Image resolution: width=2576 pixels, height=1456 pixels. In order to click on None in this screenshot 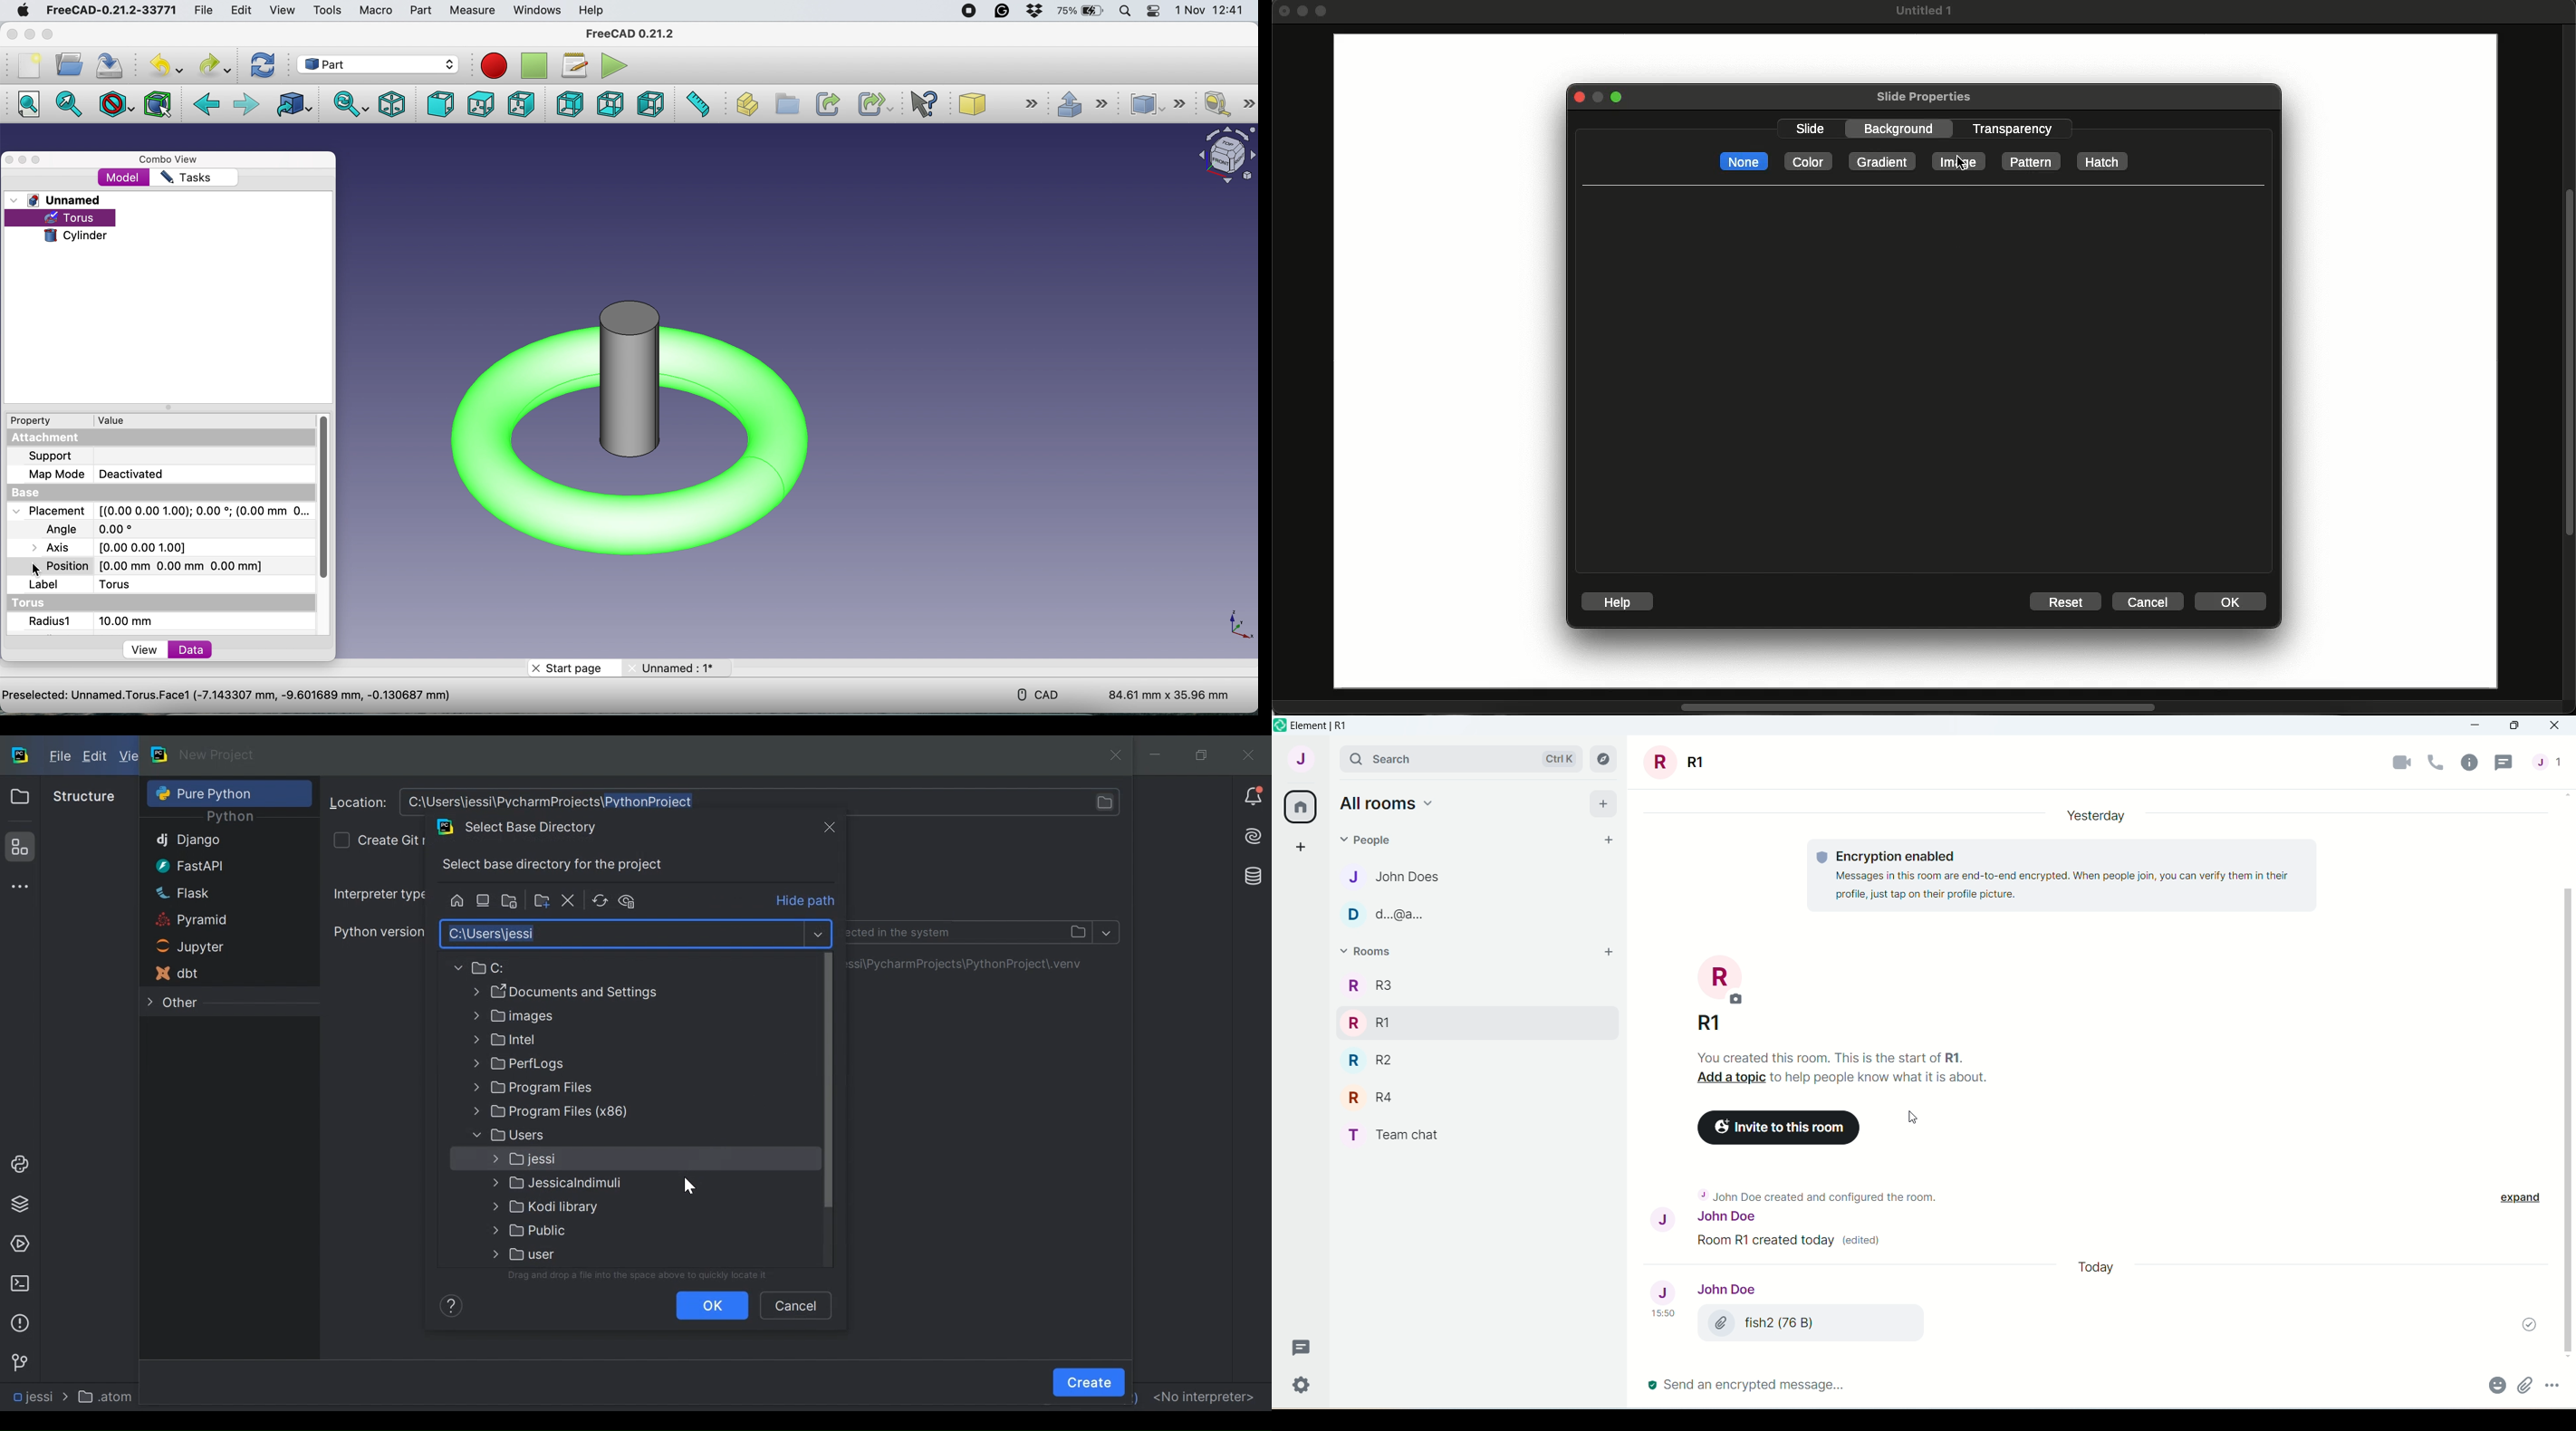, I will do `click(1744, 161)`.